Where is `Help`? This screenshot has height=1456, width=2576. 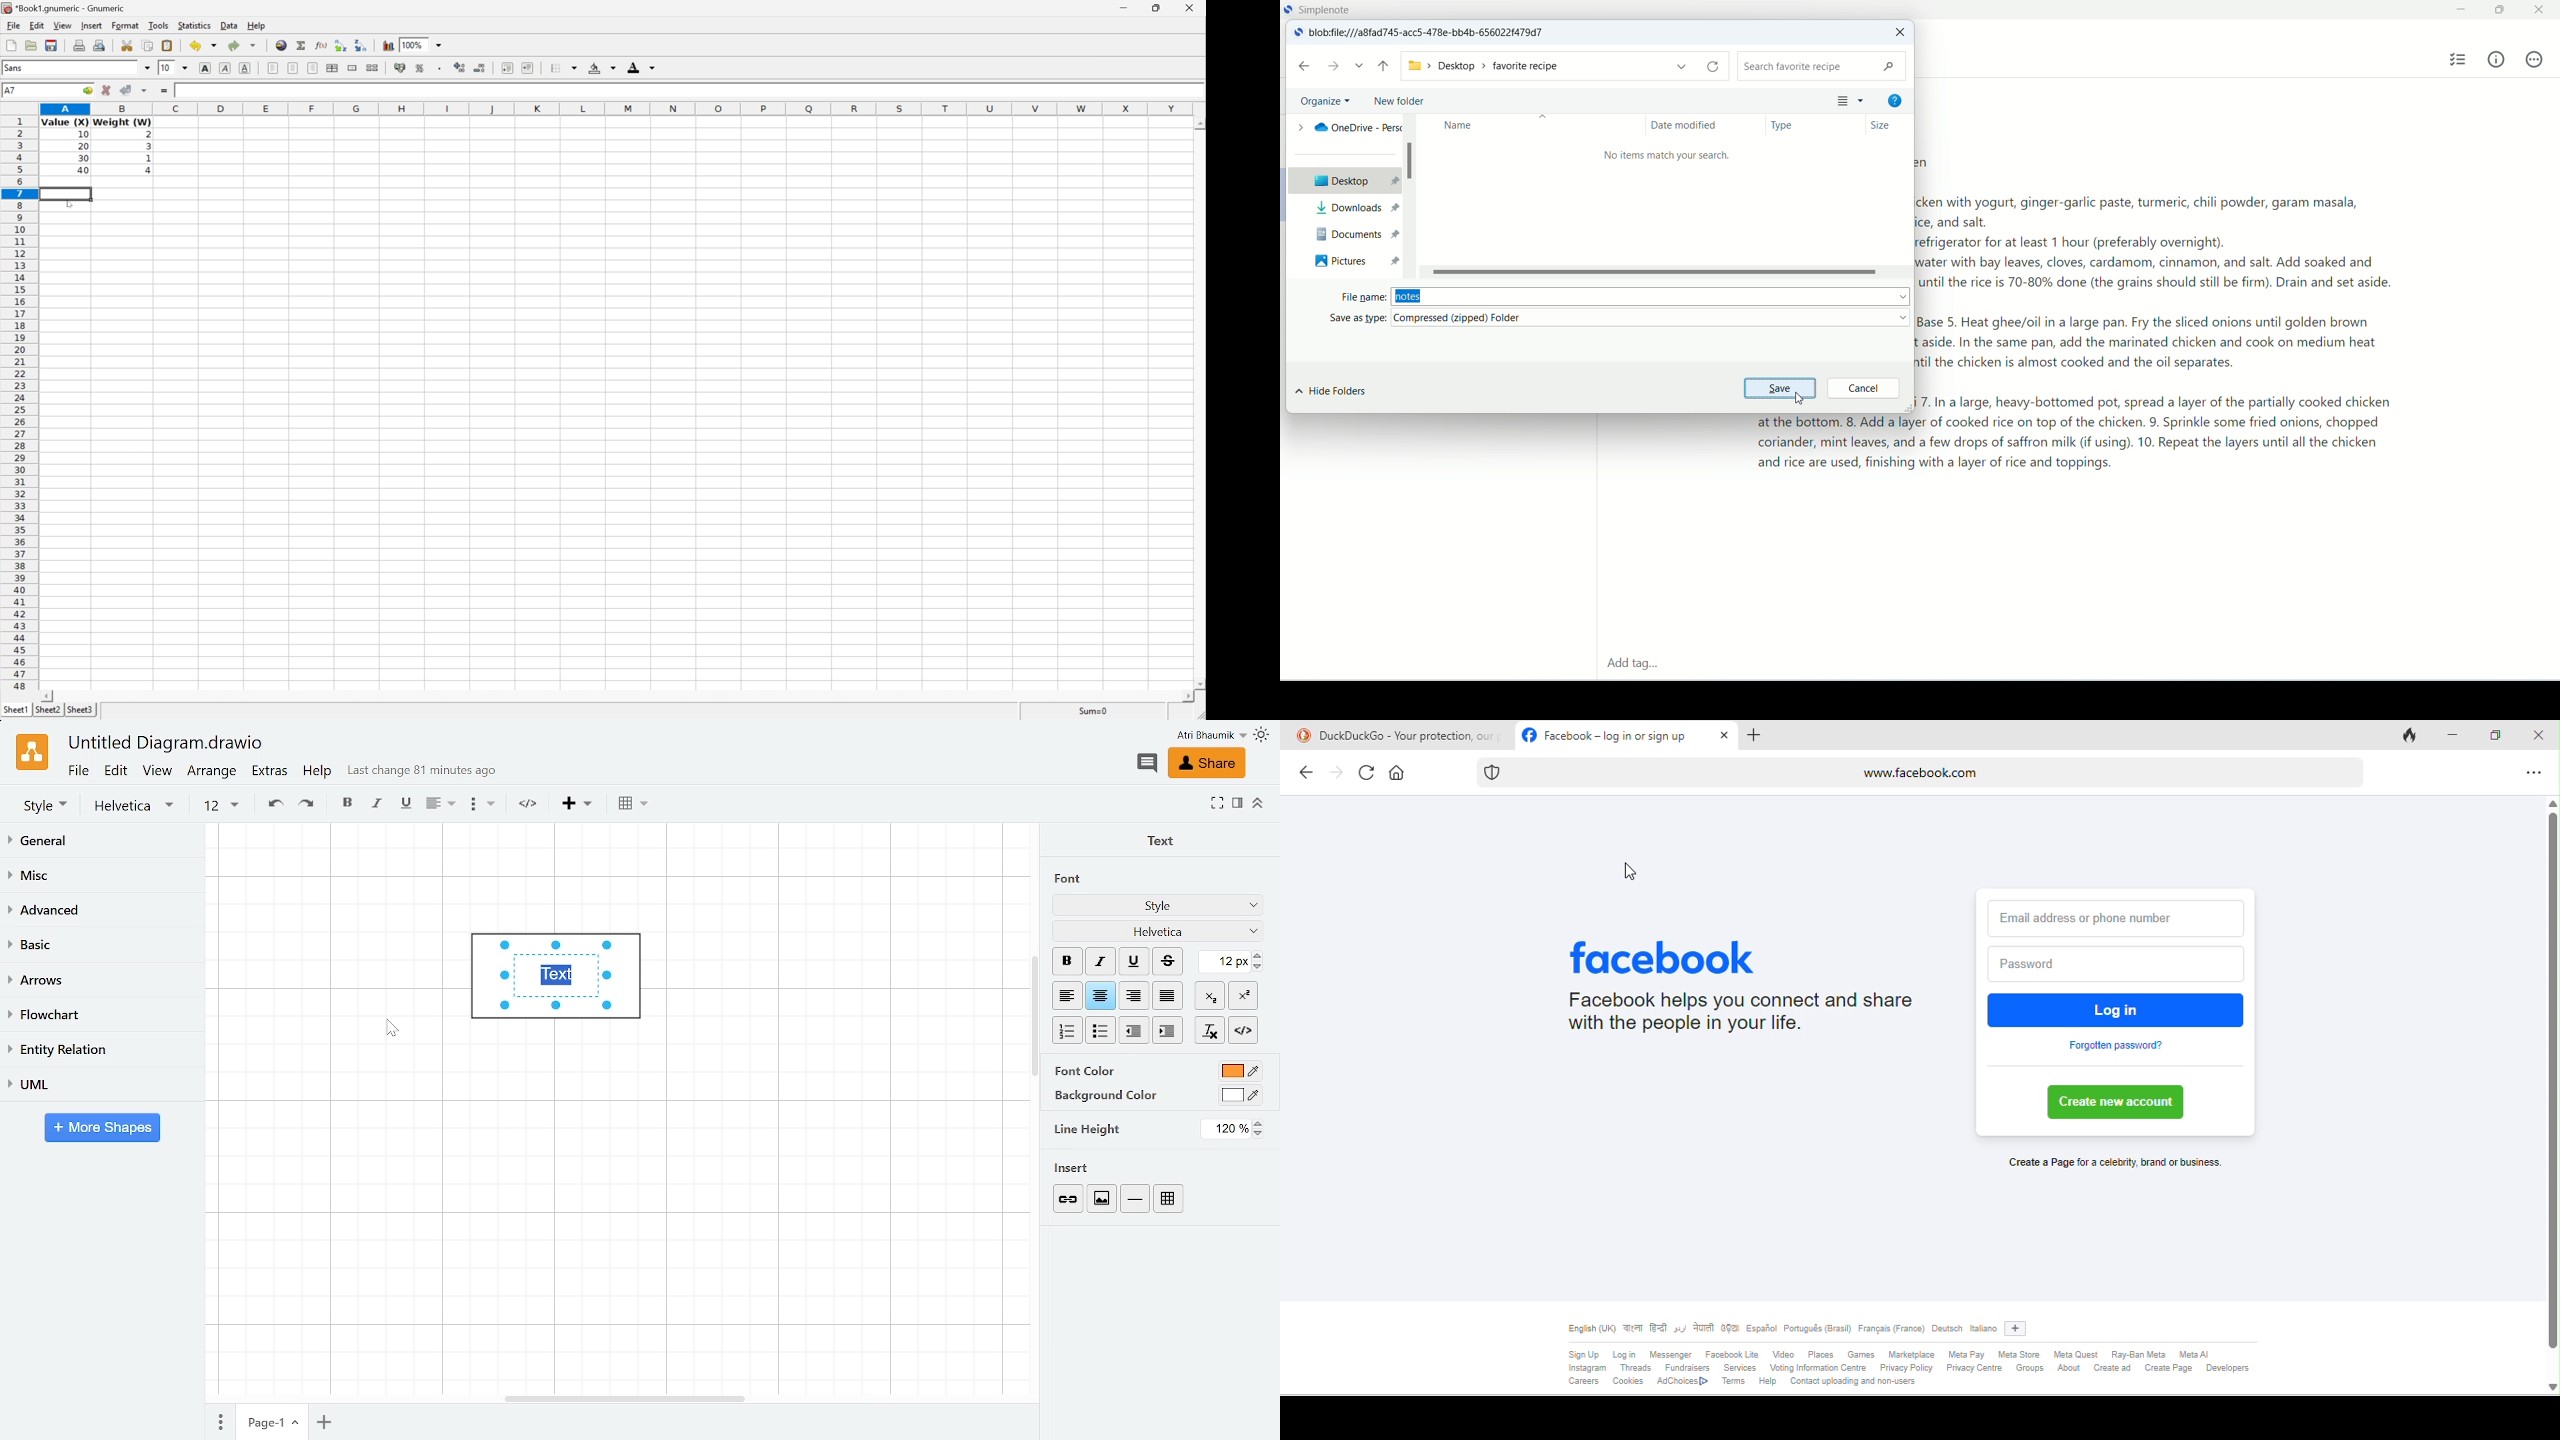
Help is located at coordinates (319, 774).